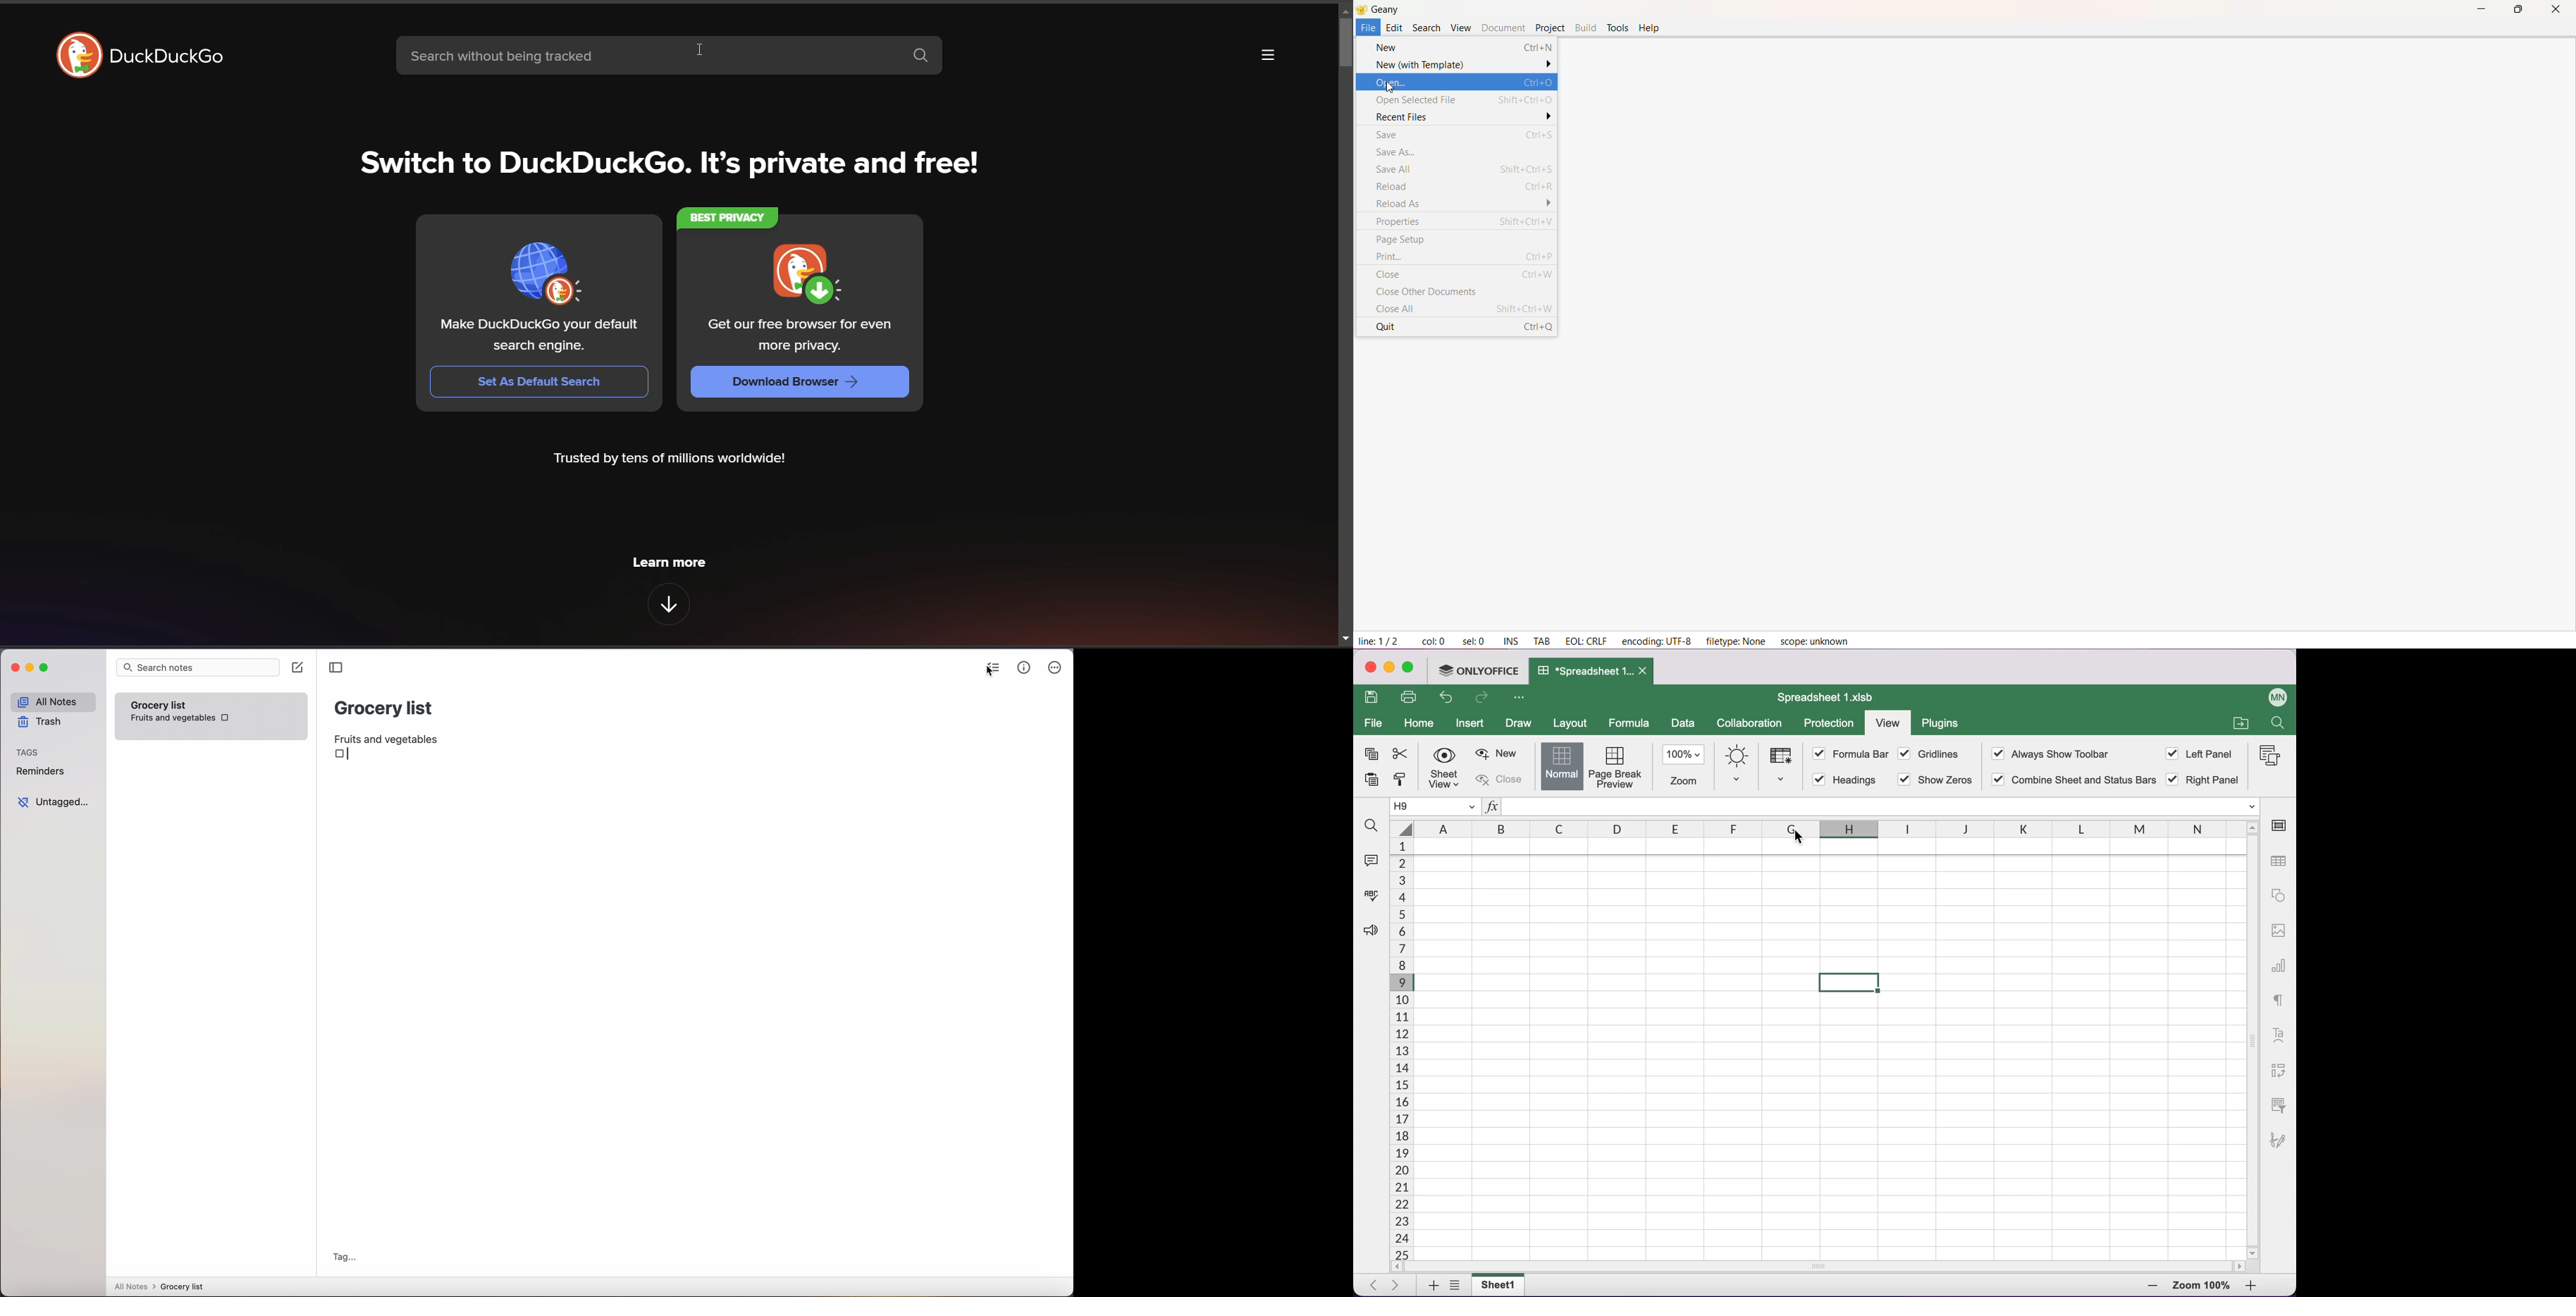 This screenshot has width=2576, height=1316. Describe the element at coordinates (1479, 765) in the screenshot. I see `table` at that location.